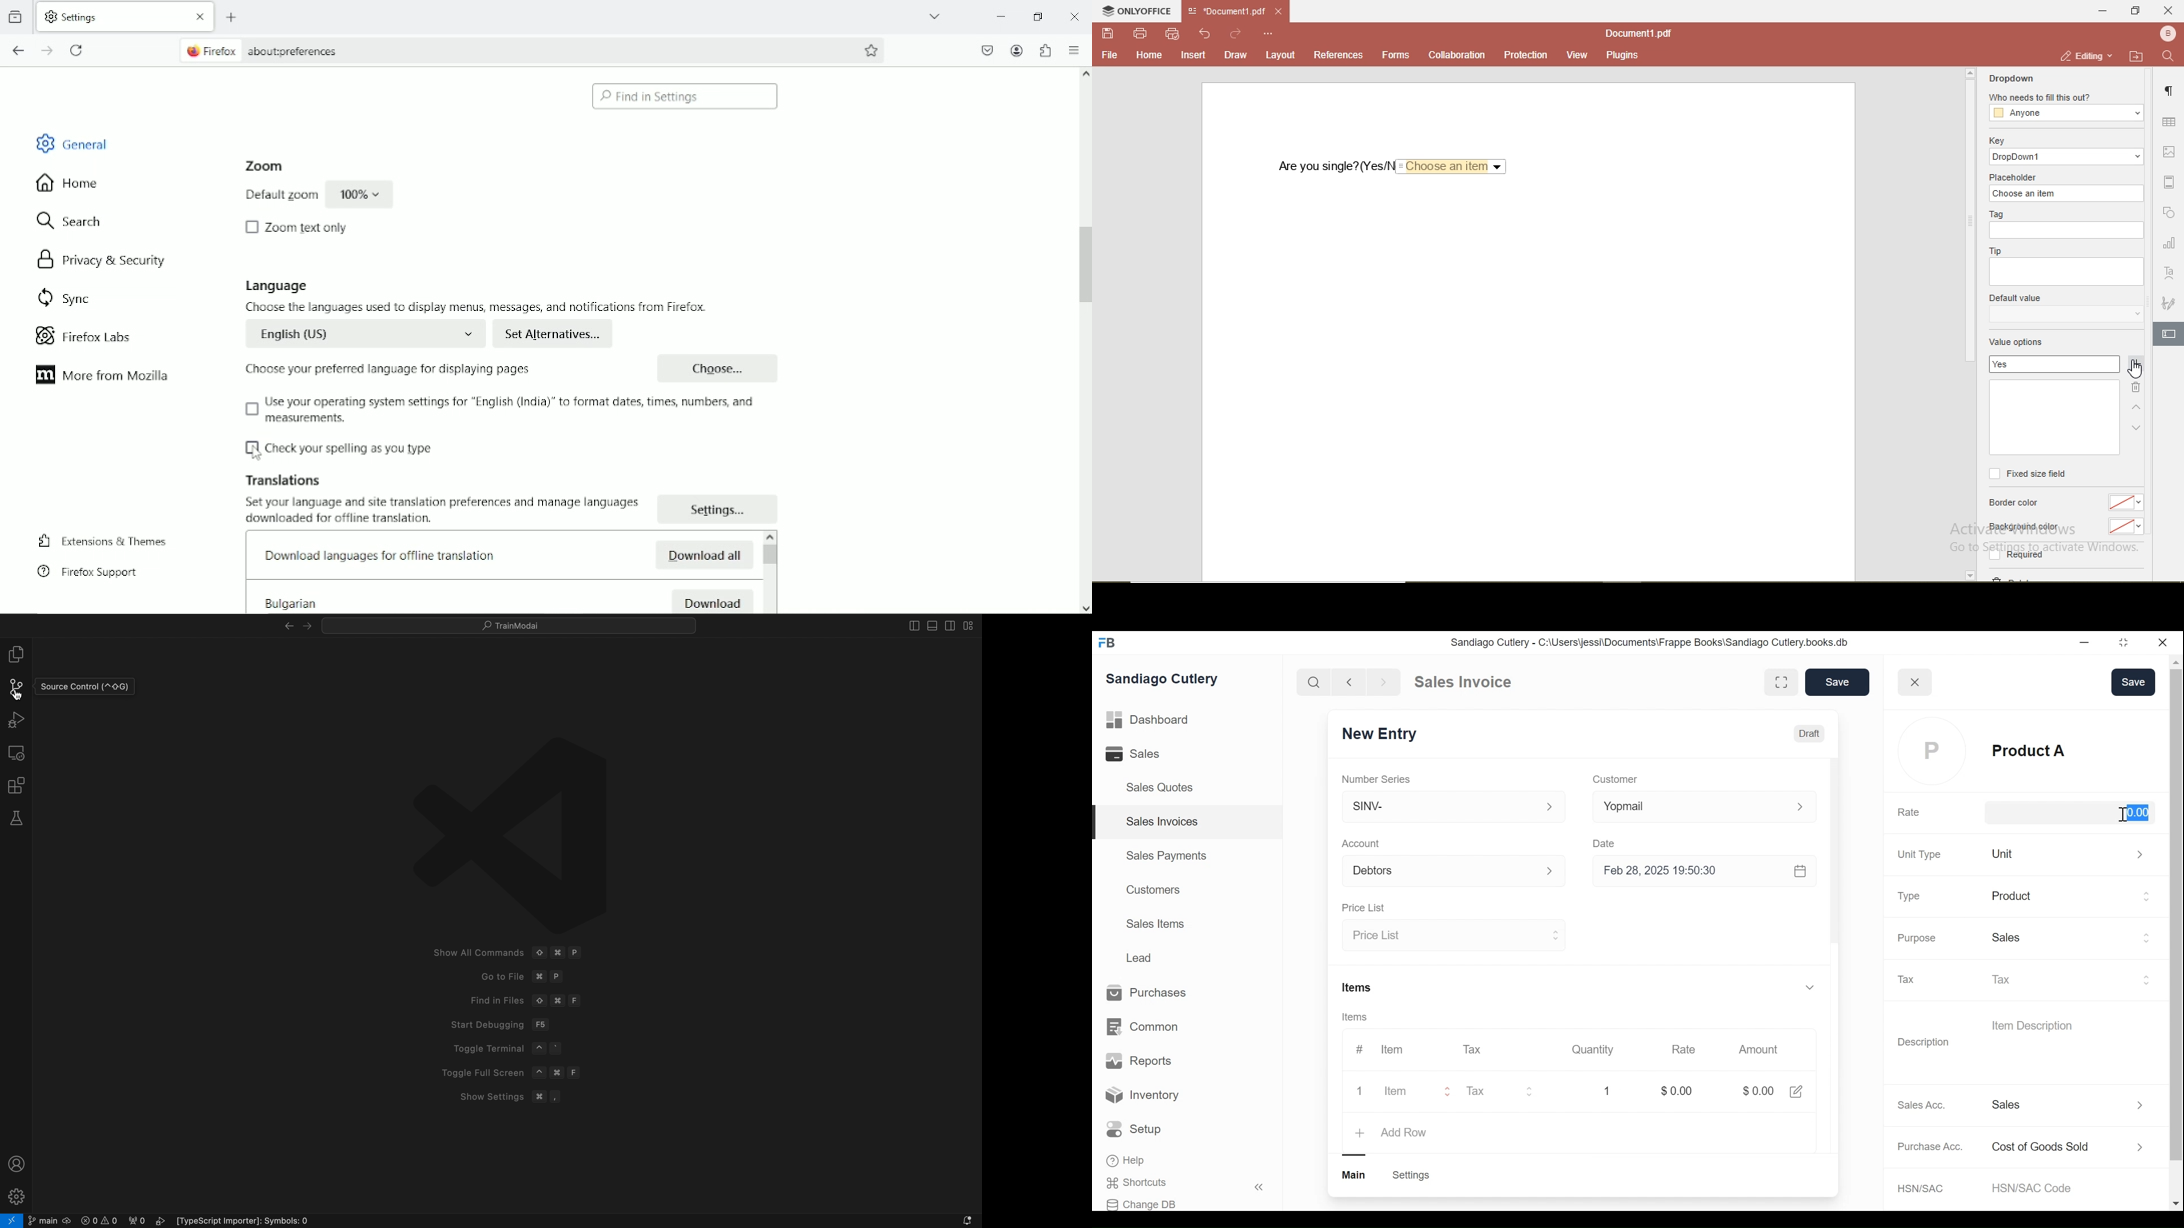 Image resolution: width=2184 pixels, height=1232 pixels. Describe the element at coordinates (1935, 752) in the screenshot. I see `profile` at that location.